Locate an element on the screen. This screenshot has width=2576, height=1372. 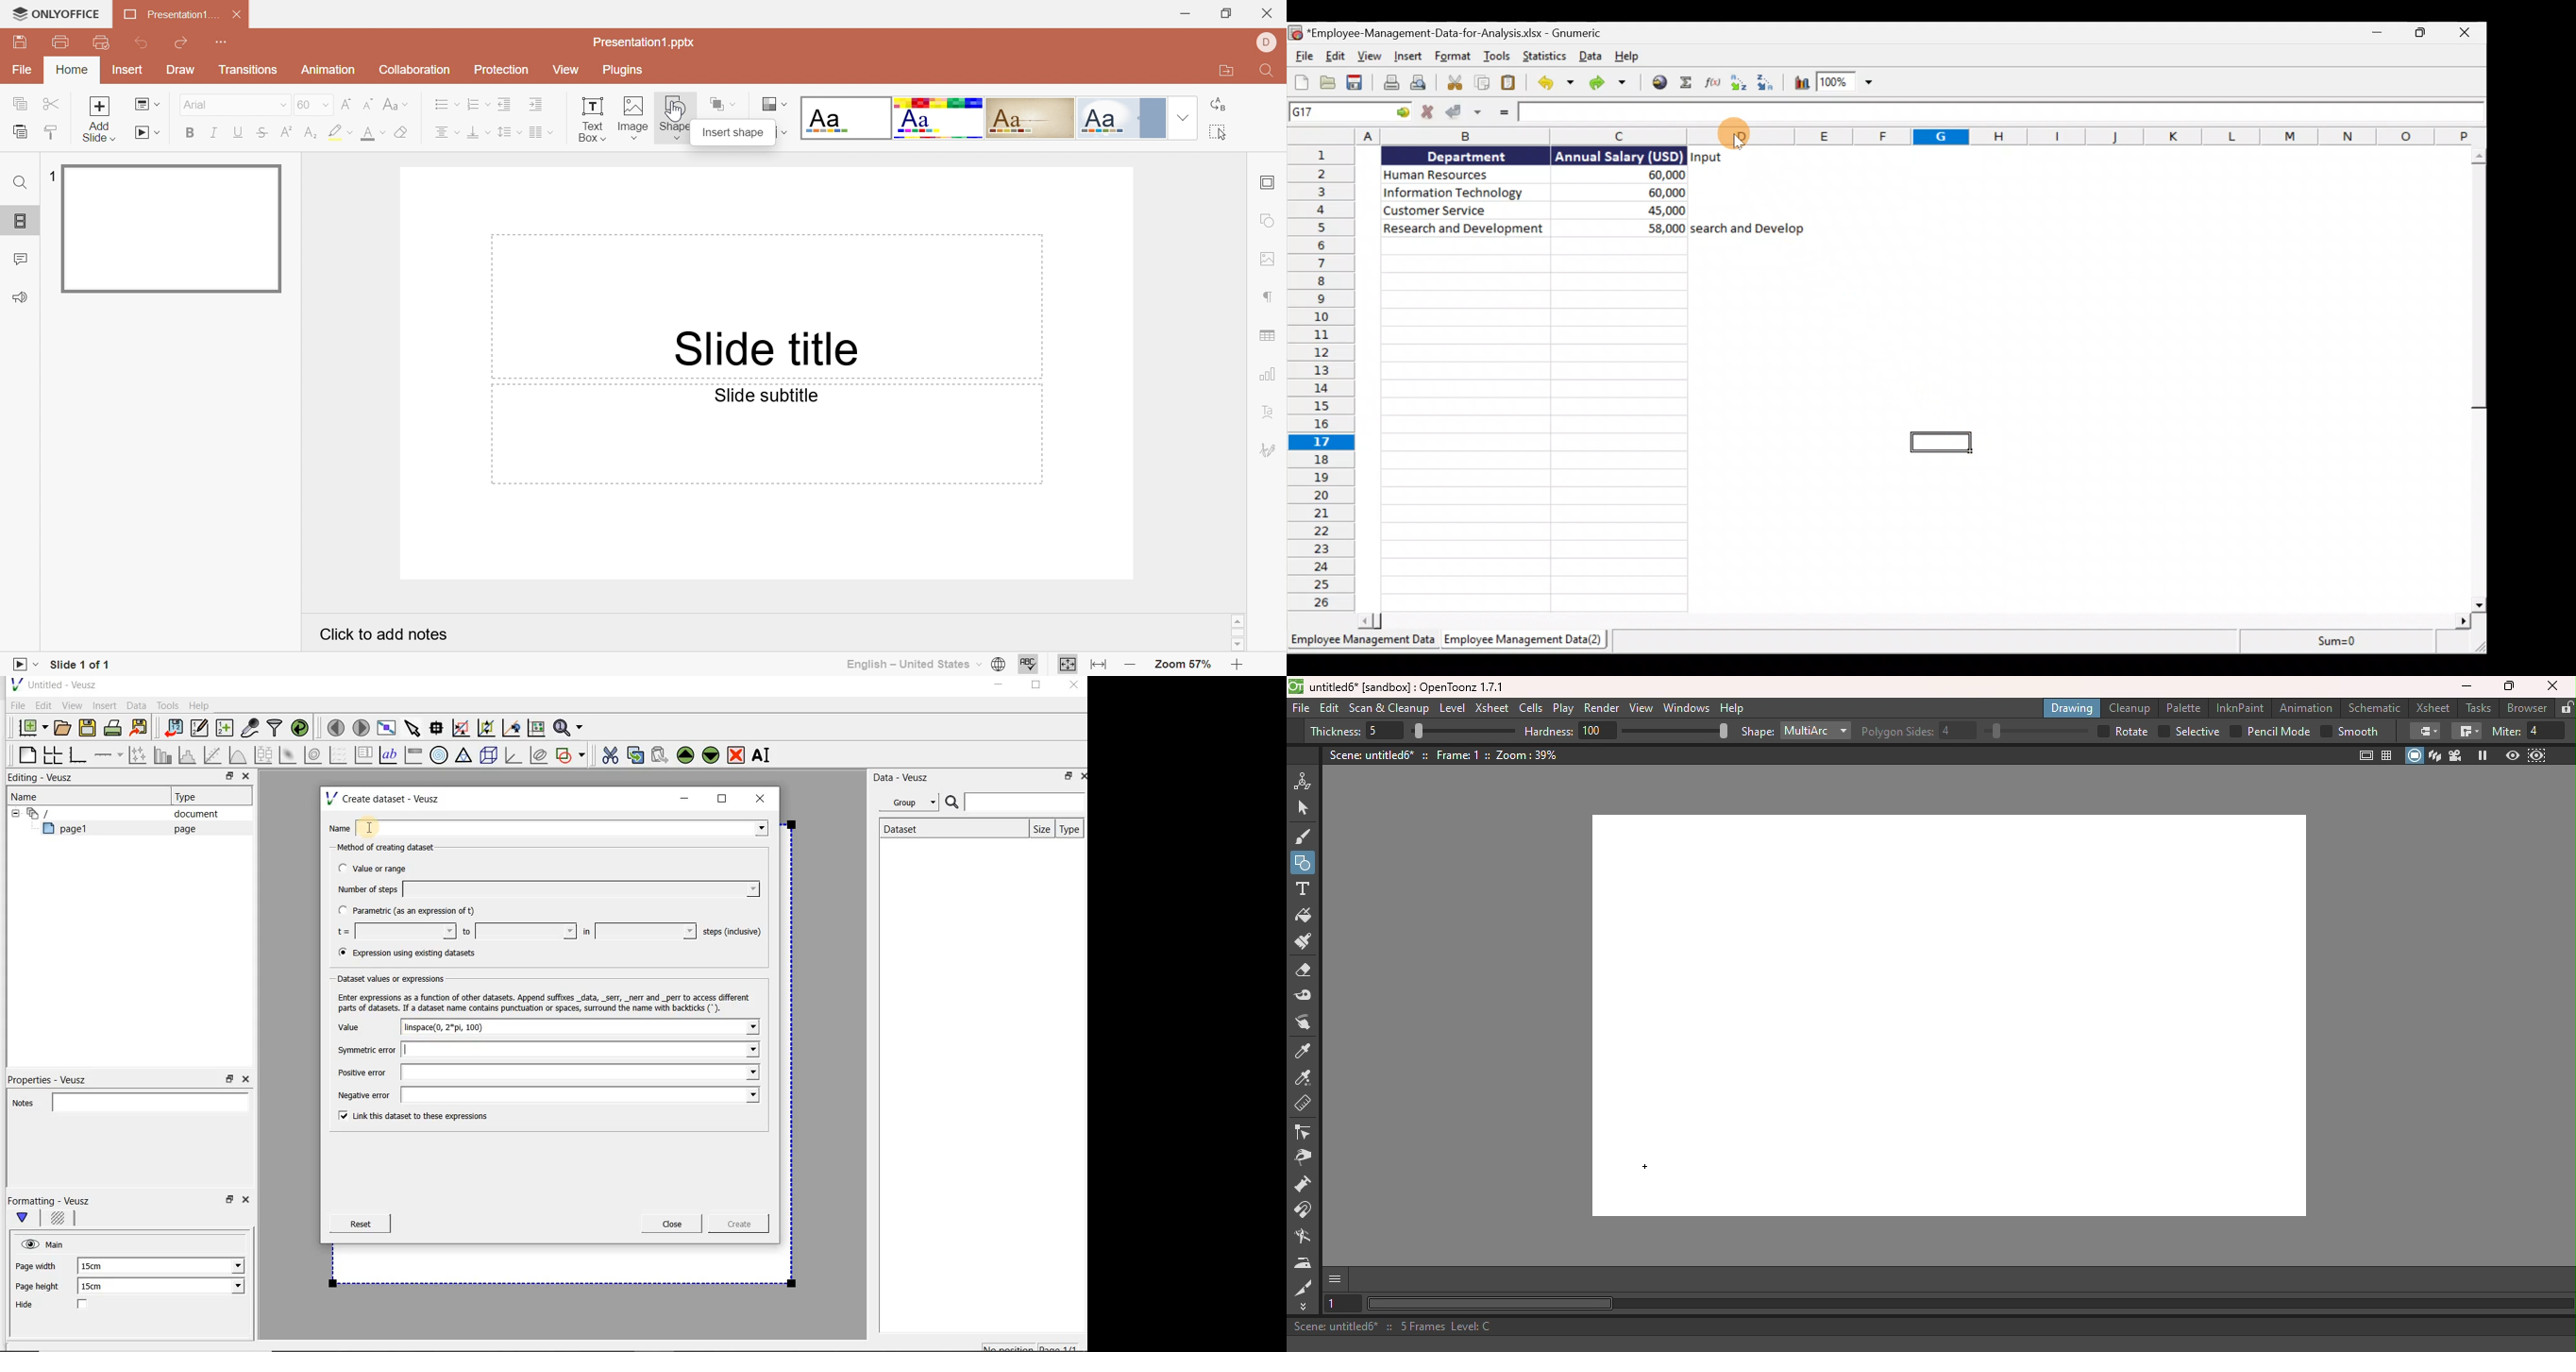
English - United States is located at coordinates (909, 666).